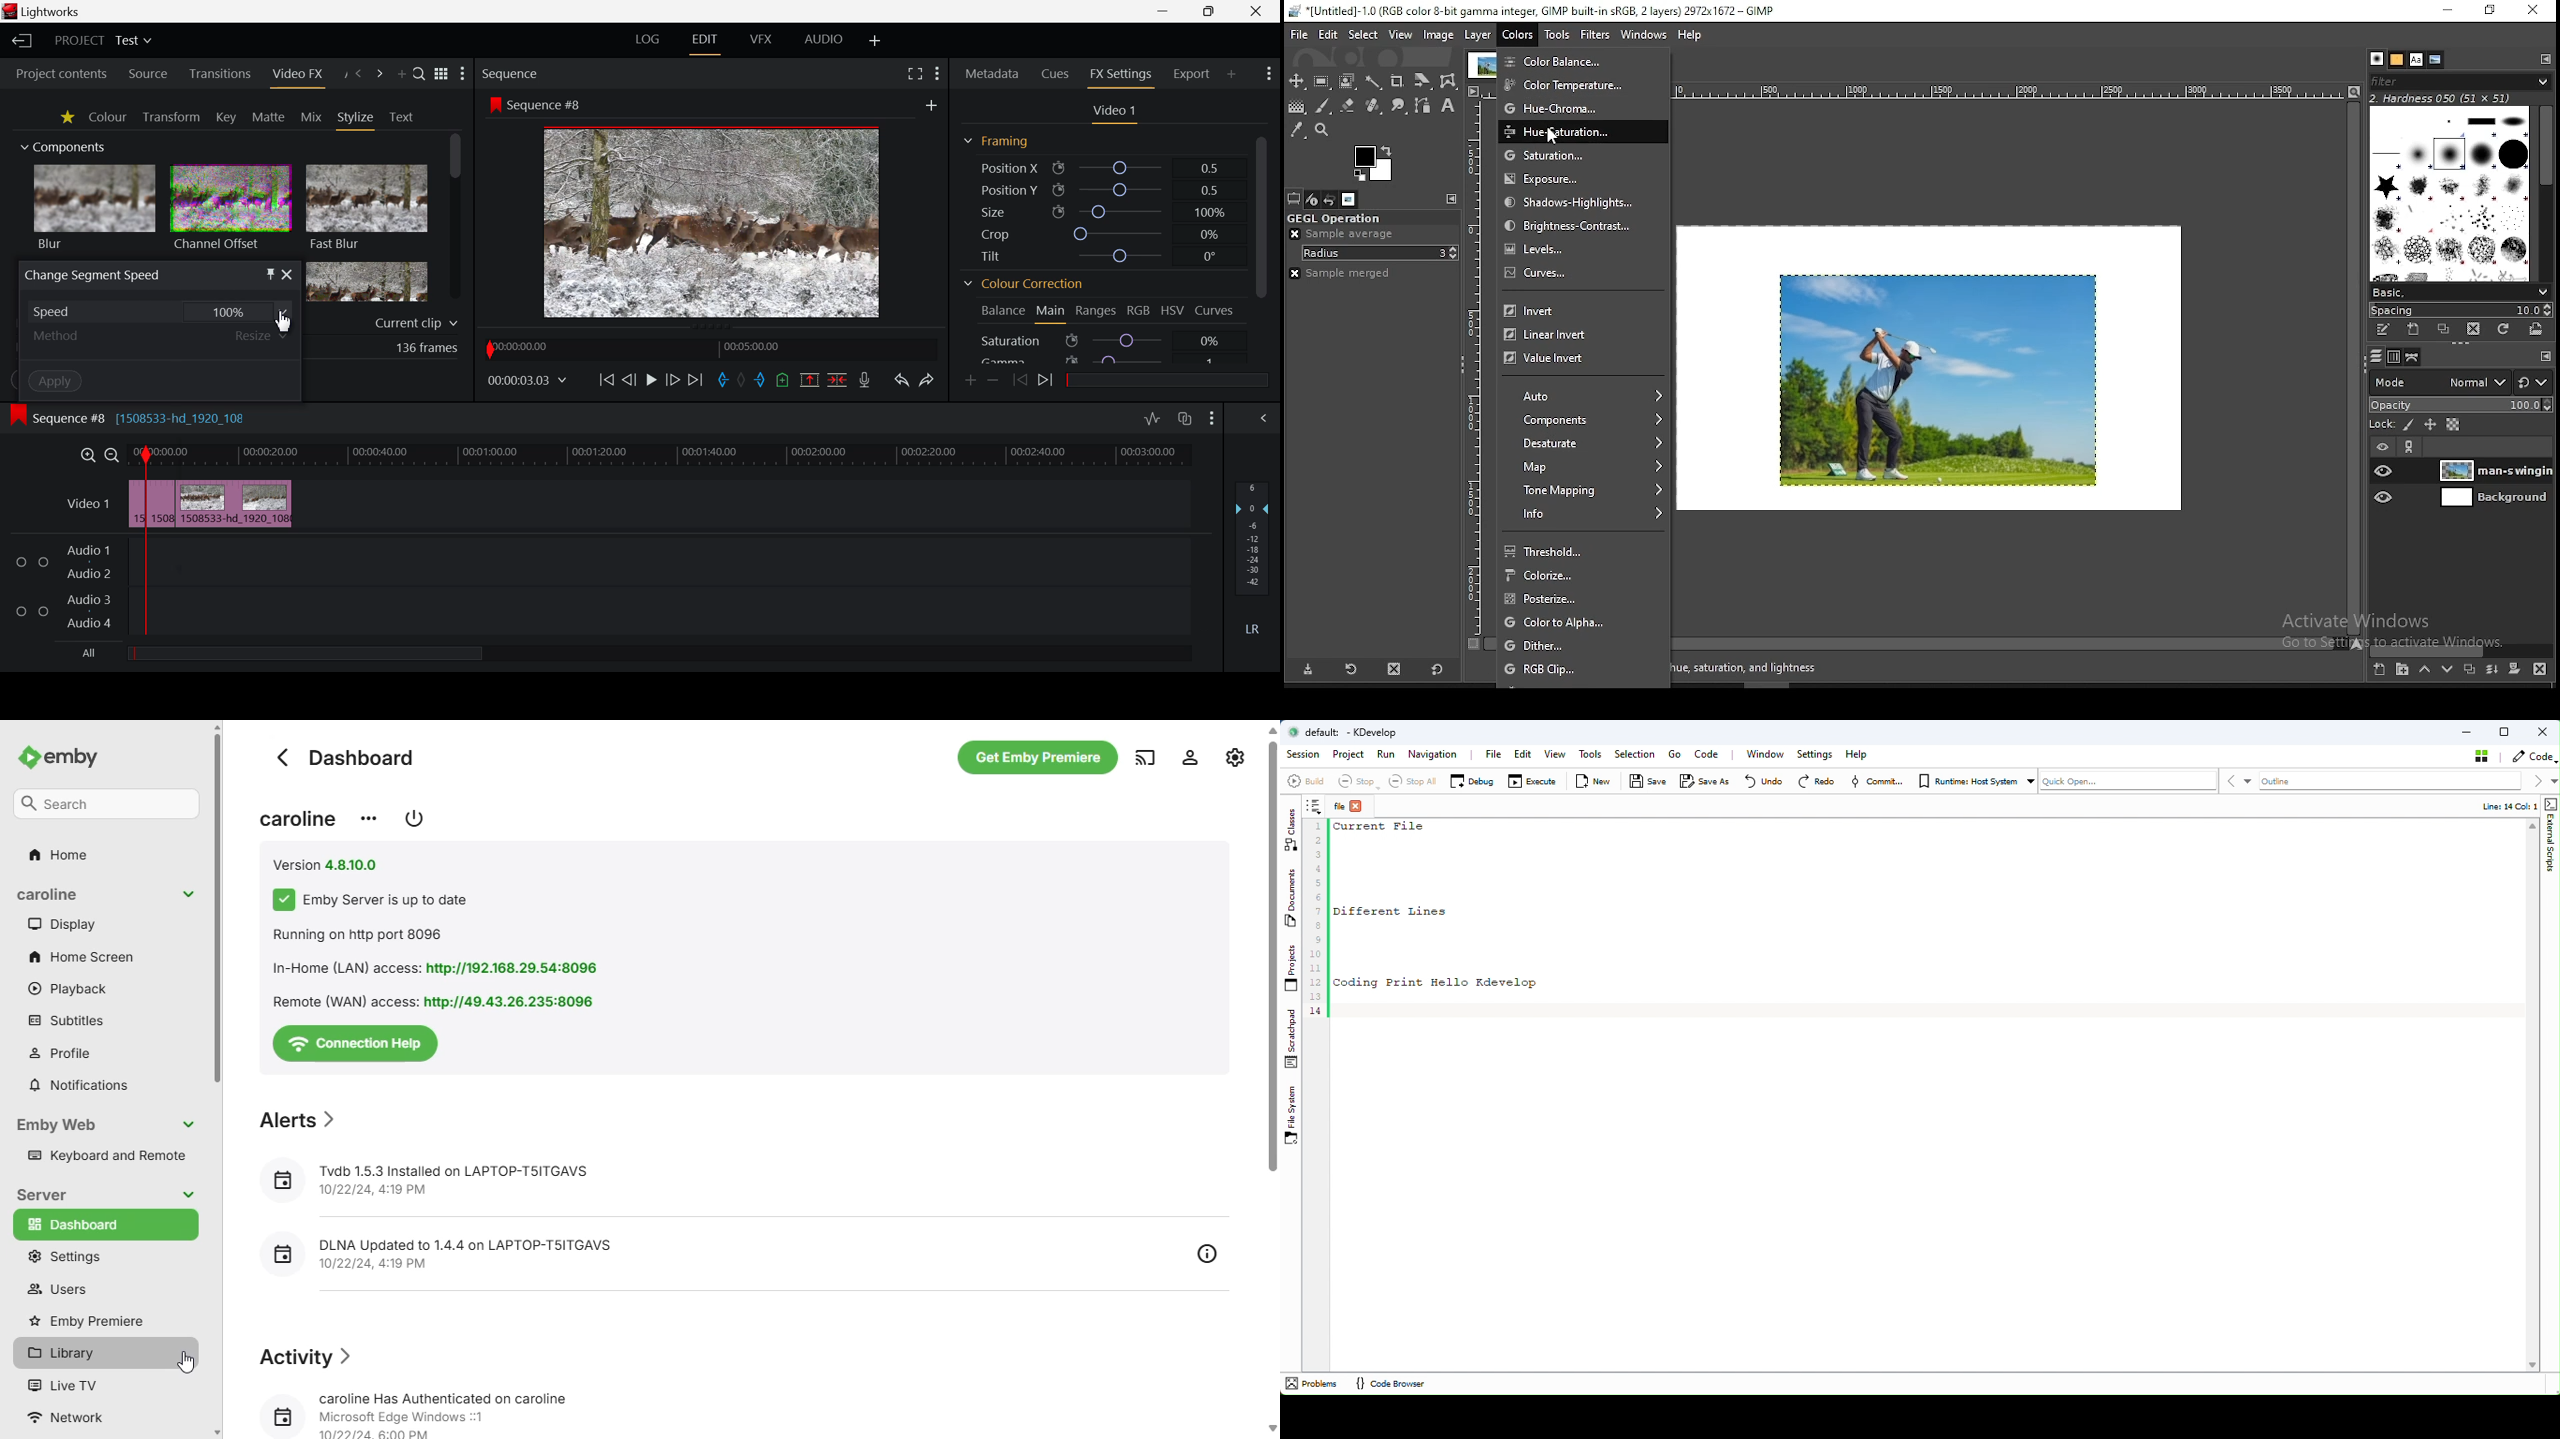 This screenshot has width=2576, height=1456. I want to click on configure this tab, so click(1452, 199).